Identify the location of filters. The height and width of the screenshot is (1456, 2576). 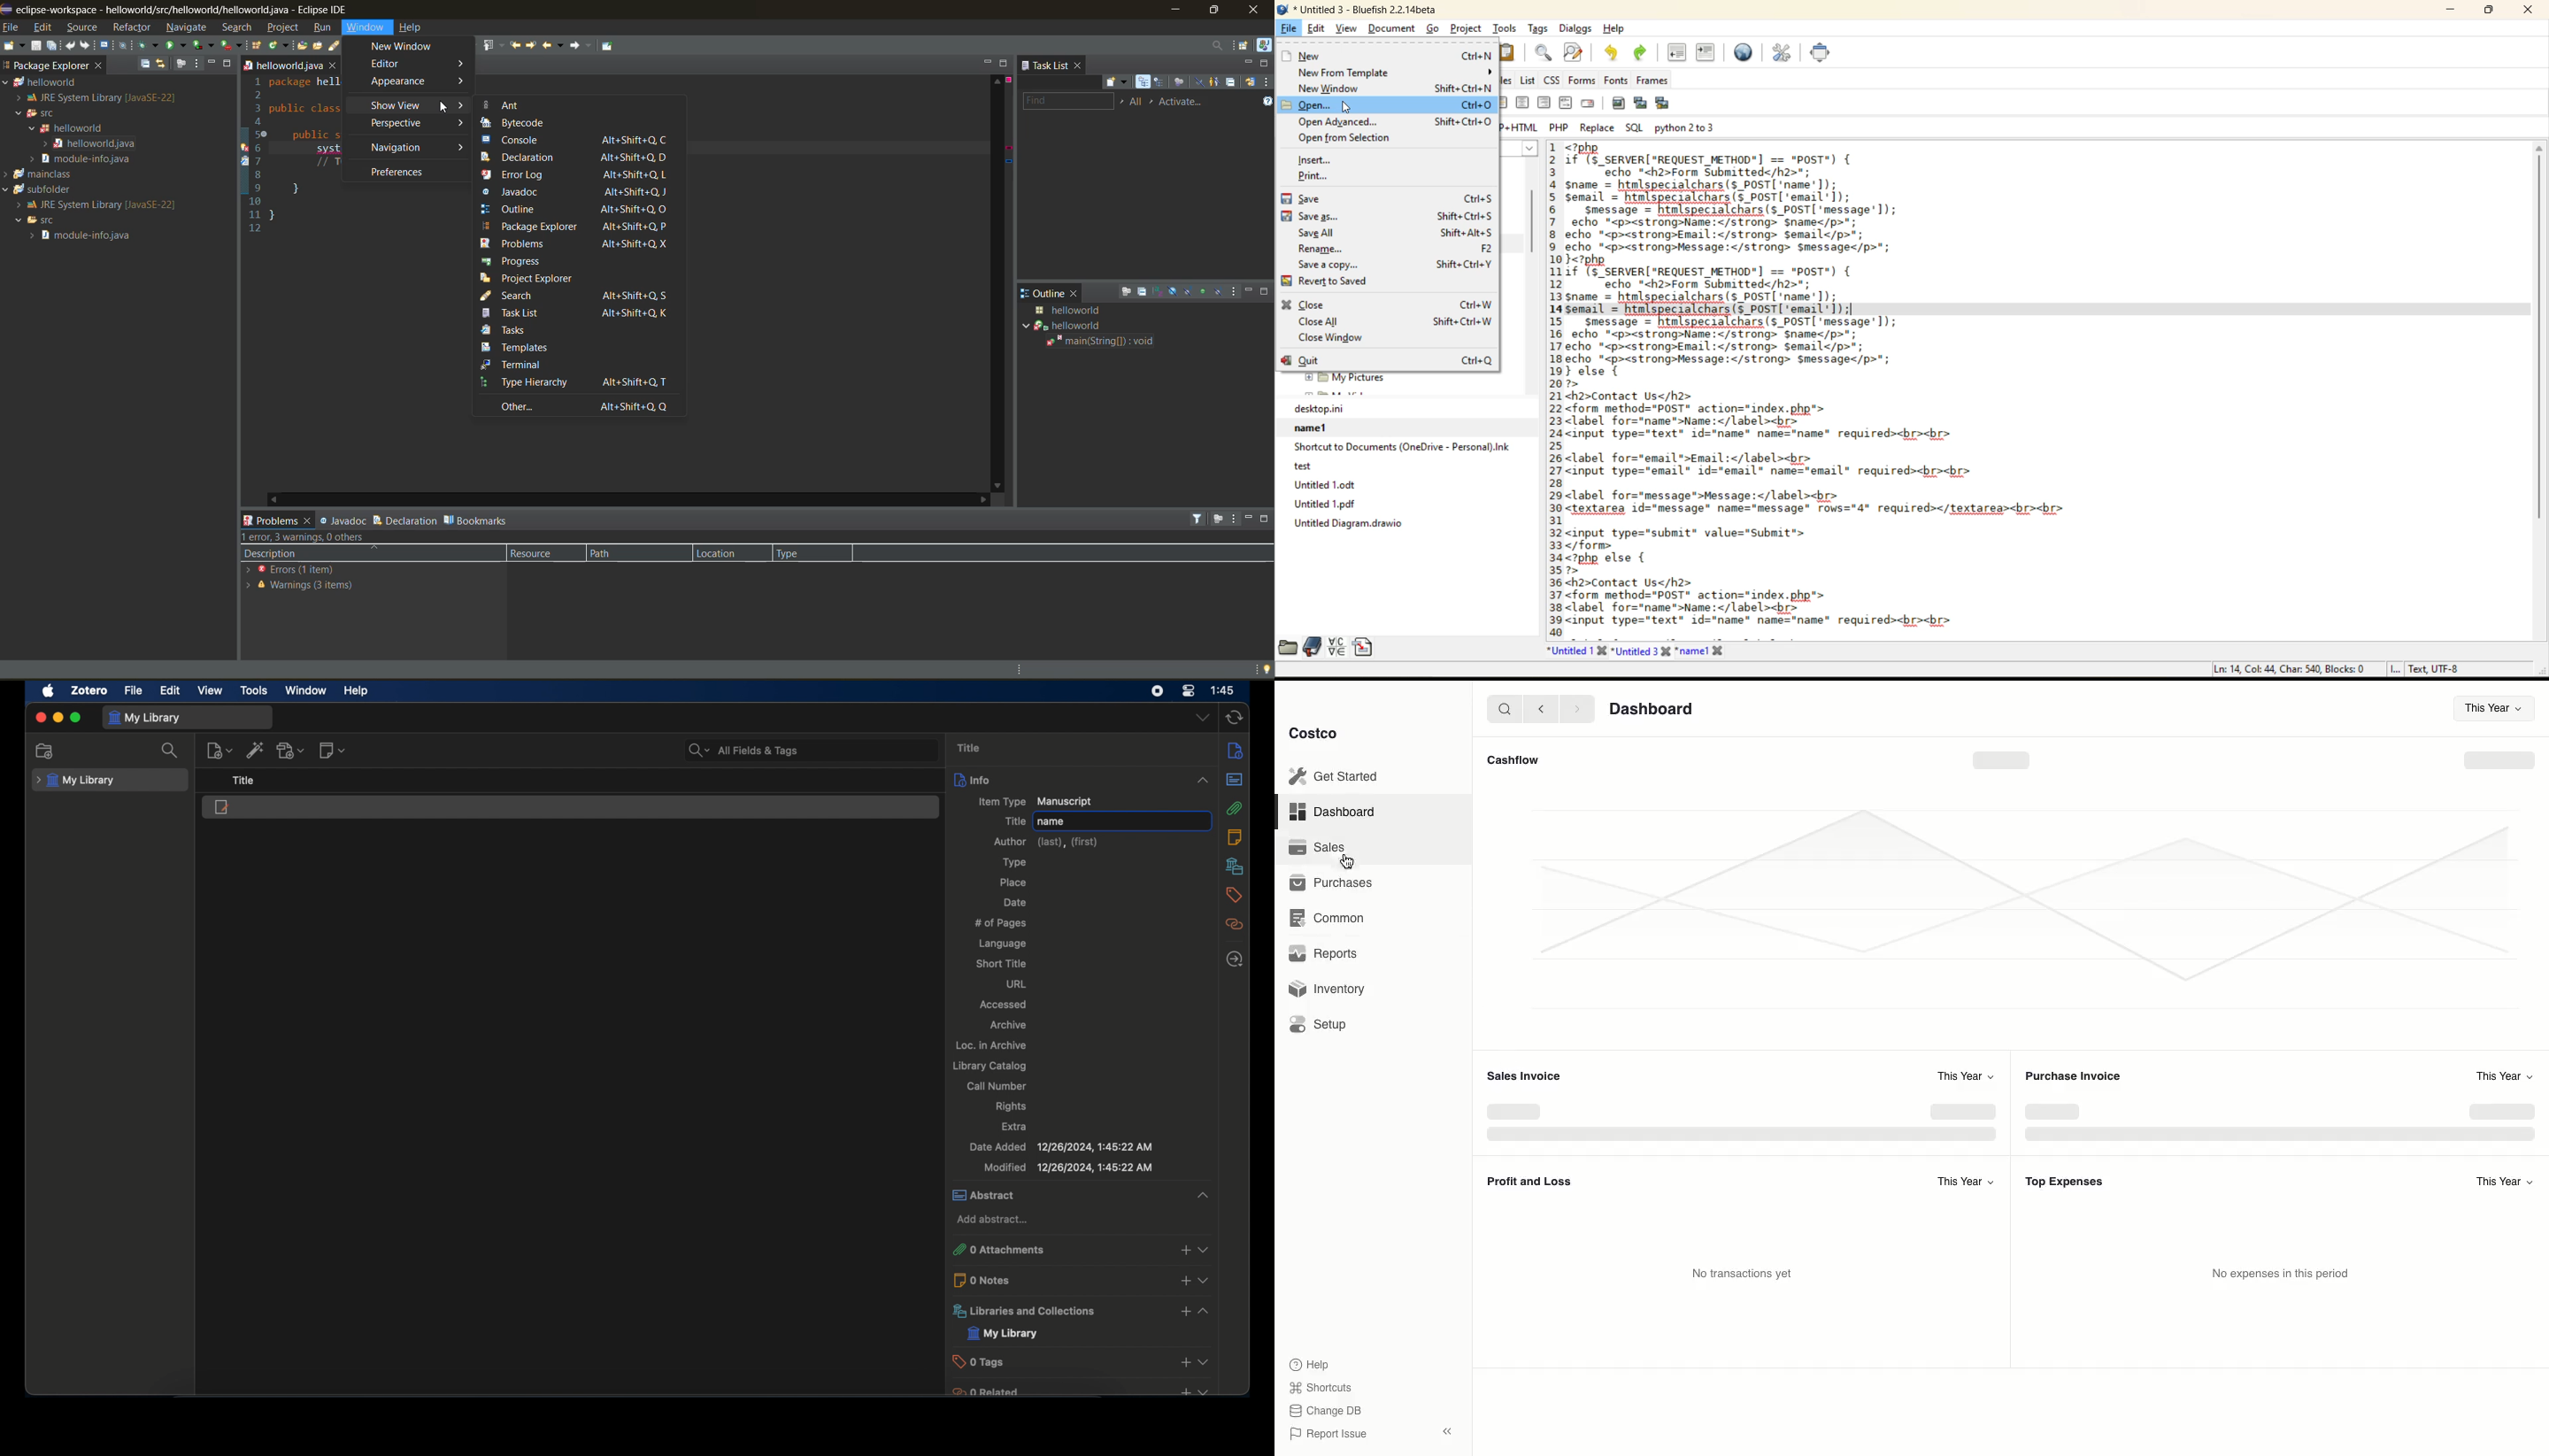
(1198, 519).